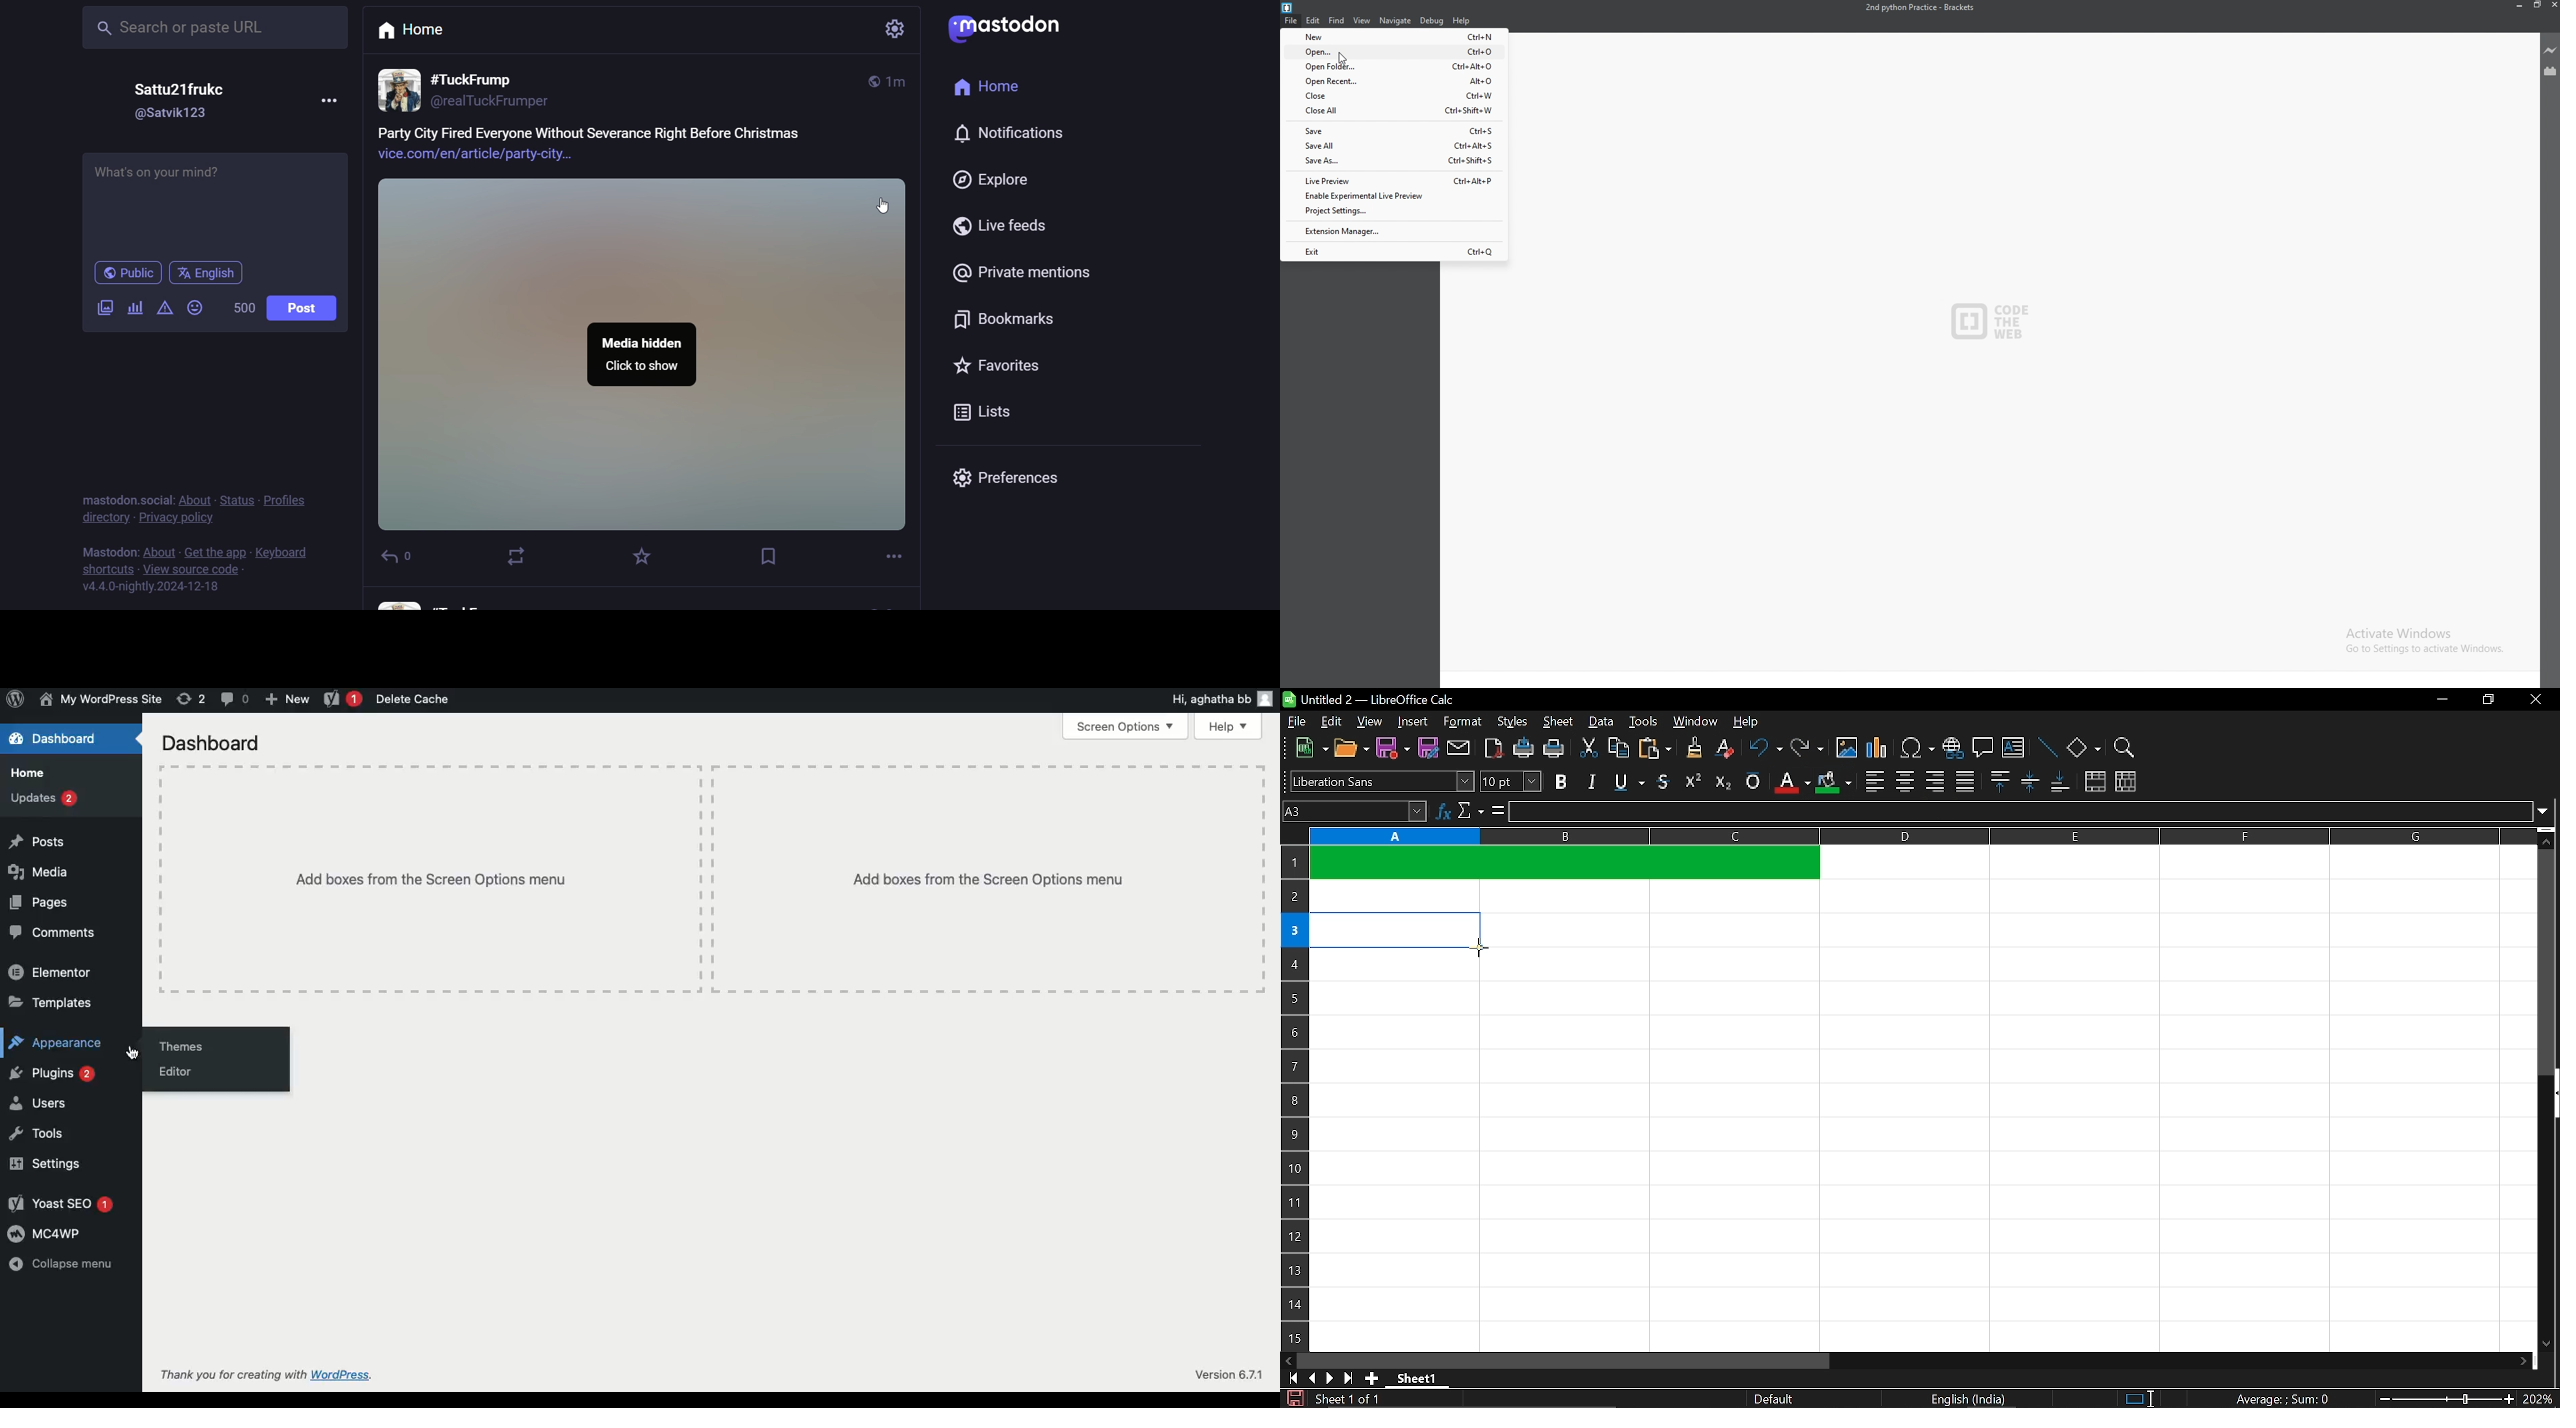  Describe the element at coordinates (640, 355) in the screenshot. I see `Media Hidden` at that location.